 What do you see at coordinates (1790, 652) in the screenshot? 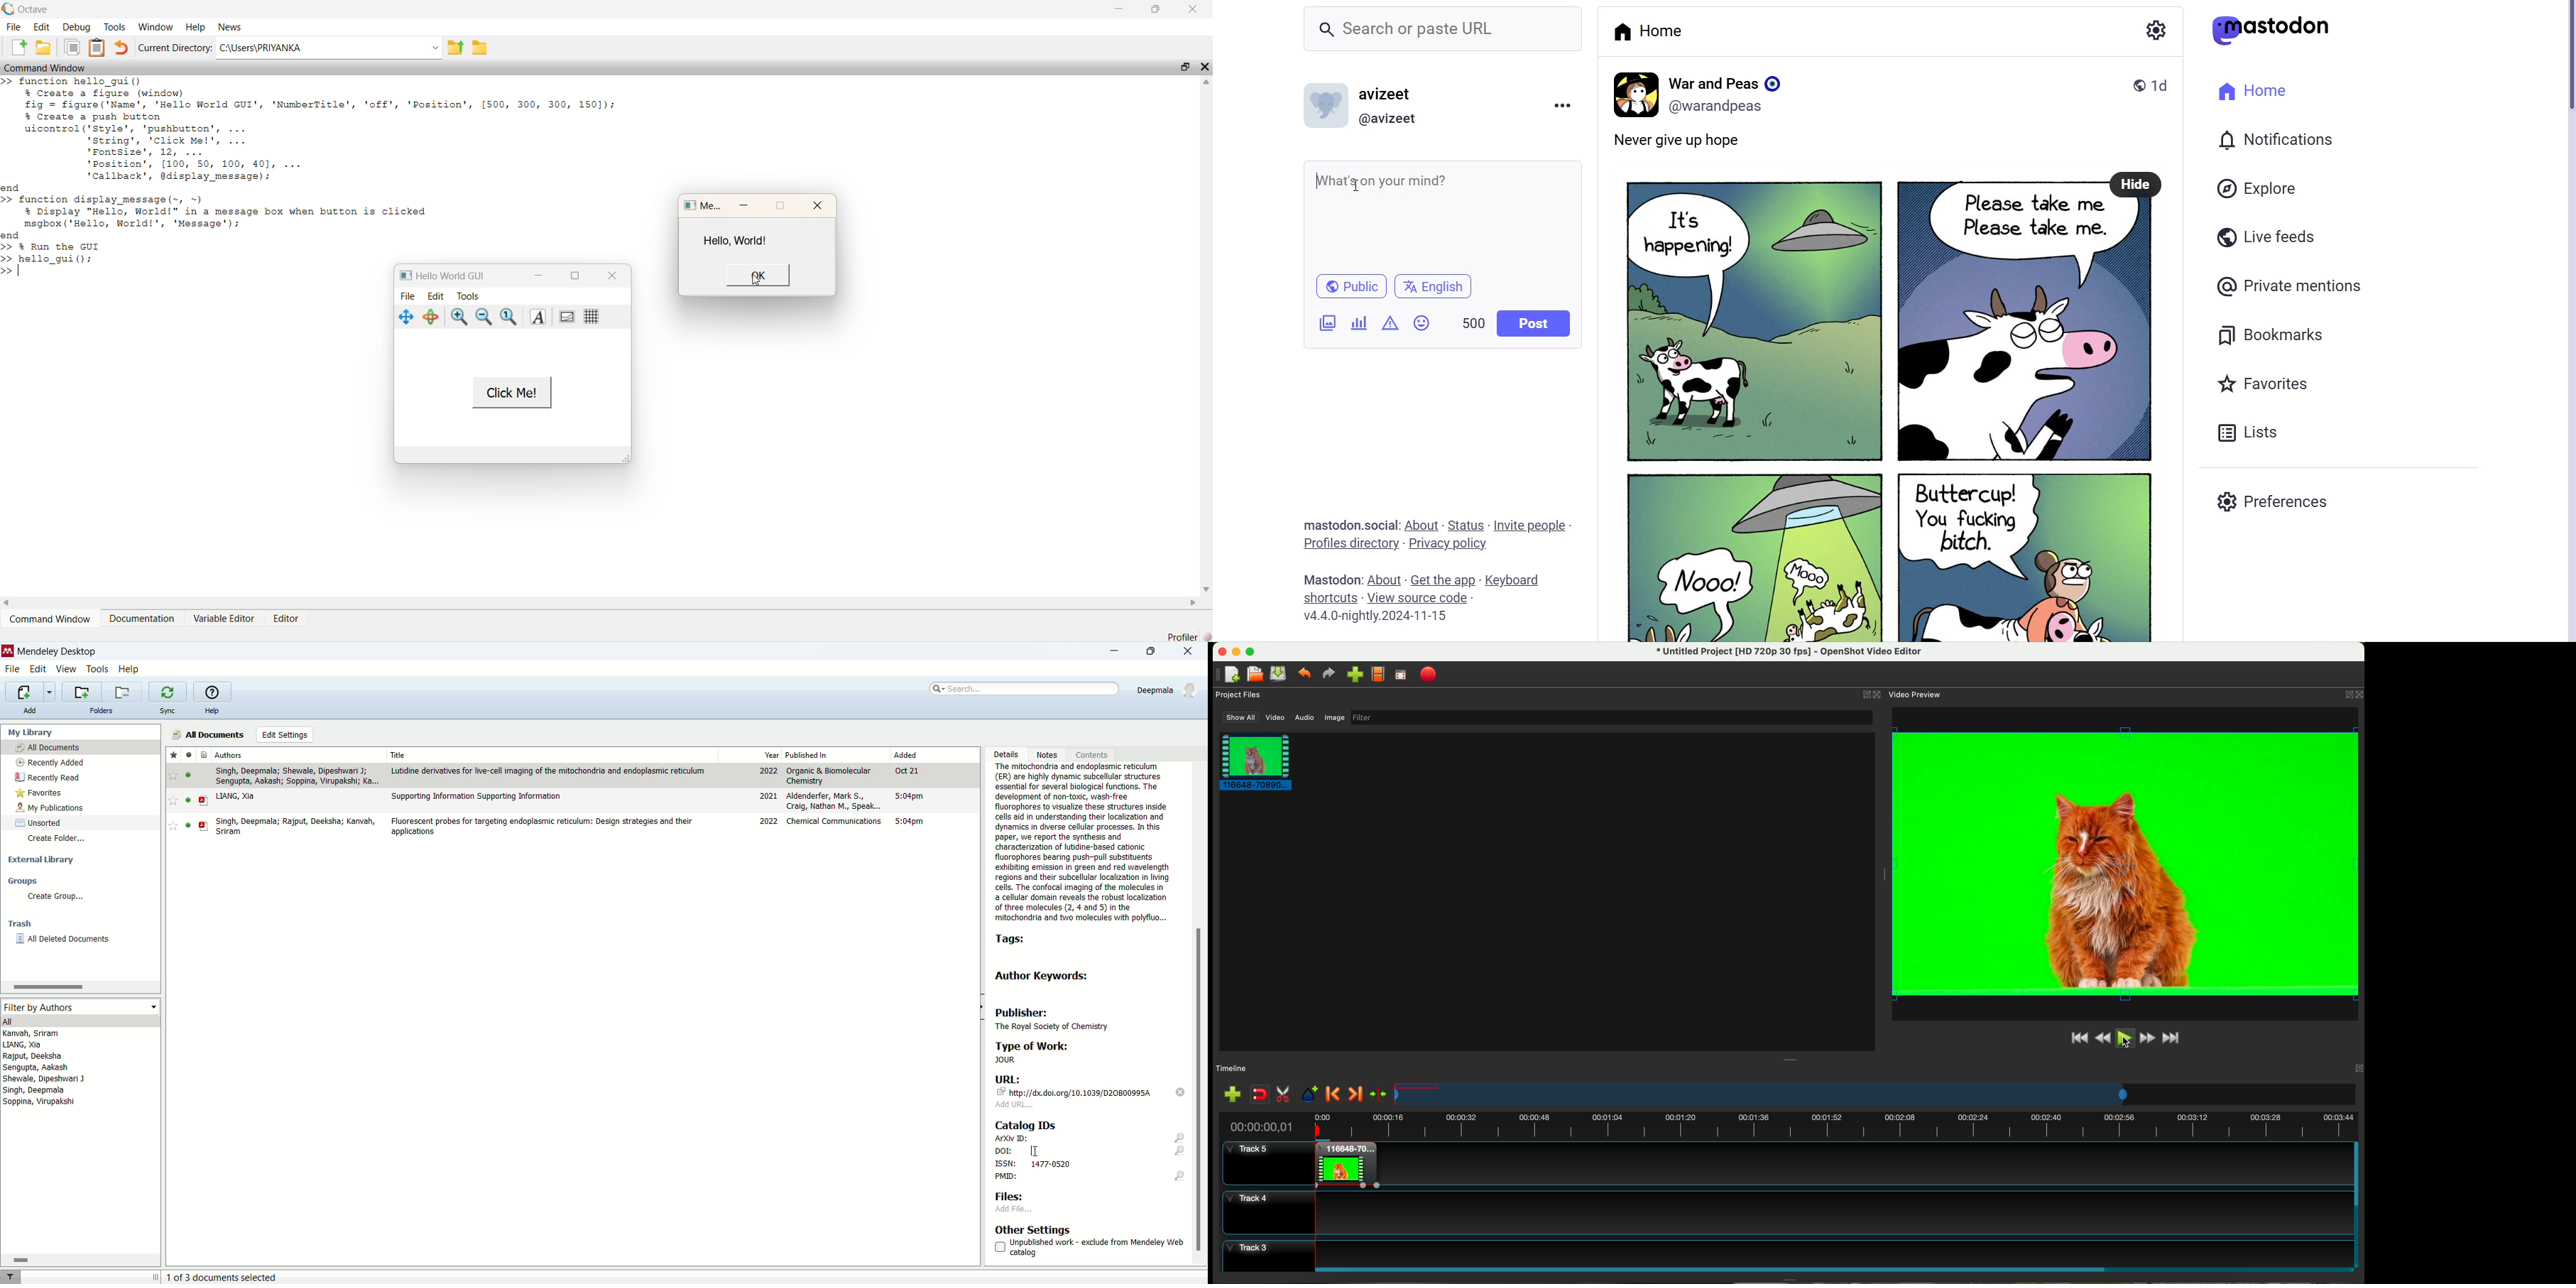
I see `file name` at bounding box center [1790, 652].